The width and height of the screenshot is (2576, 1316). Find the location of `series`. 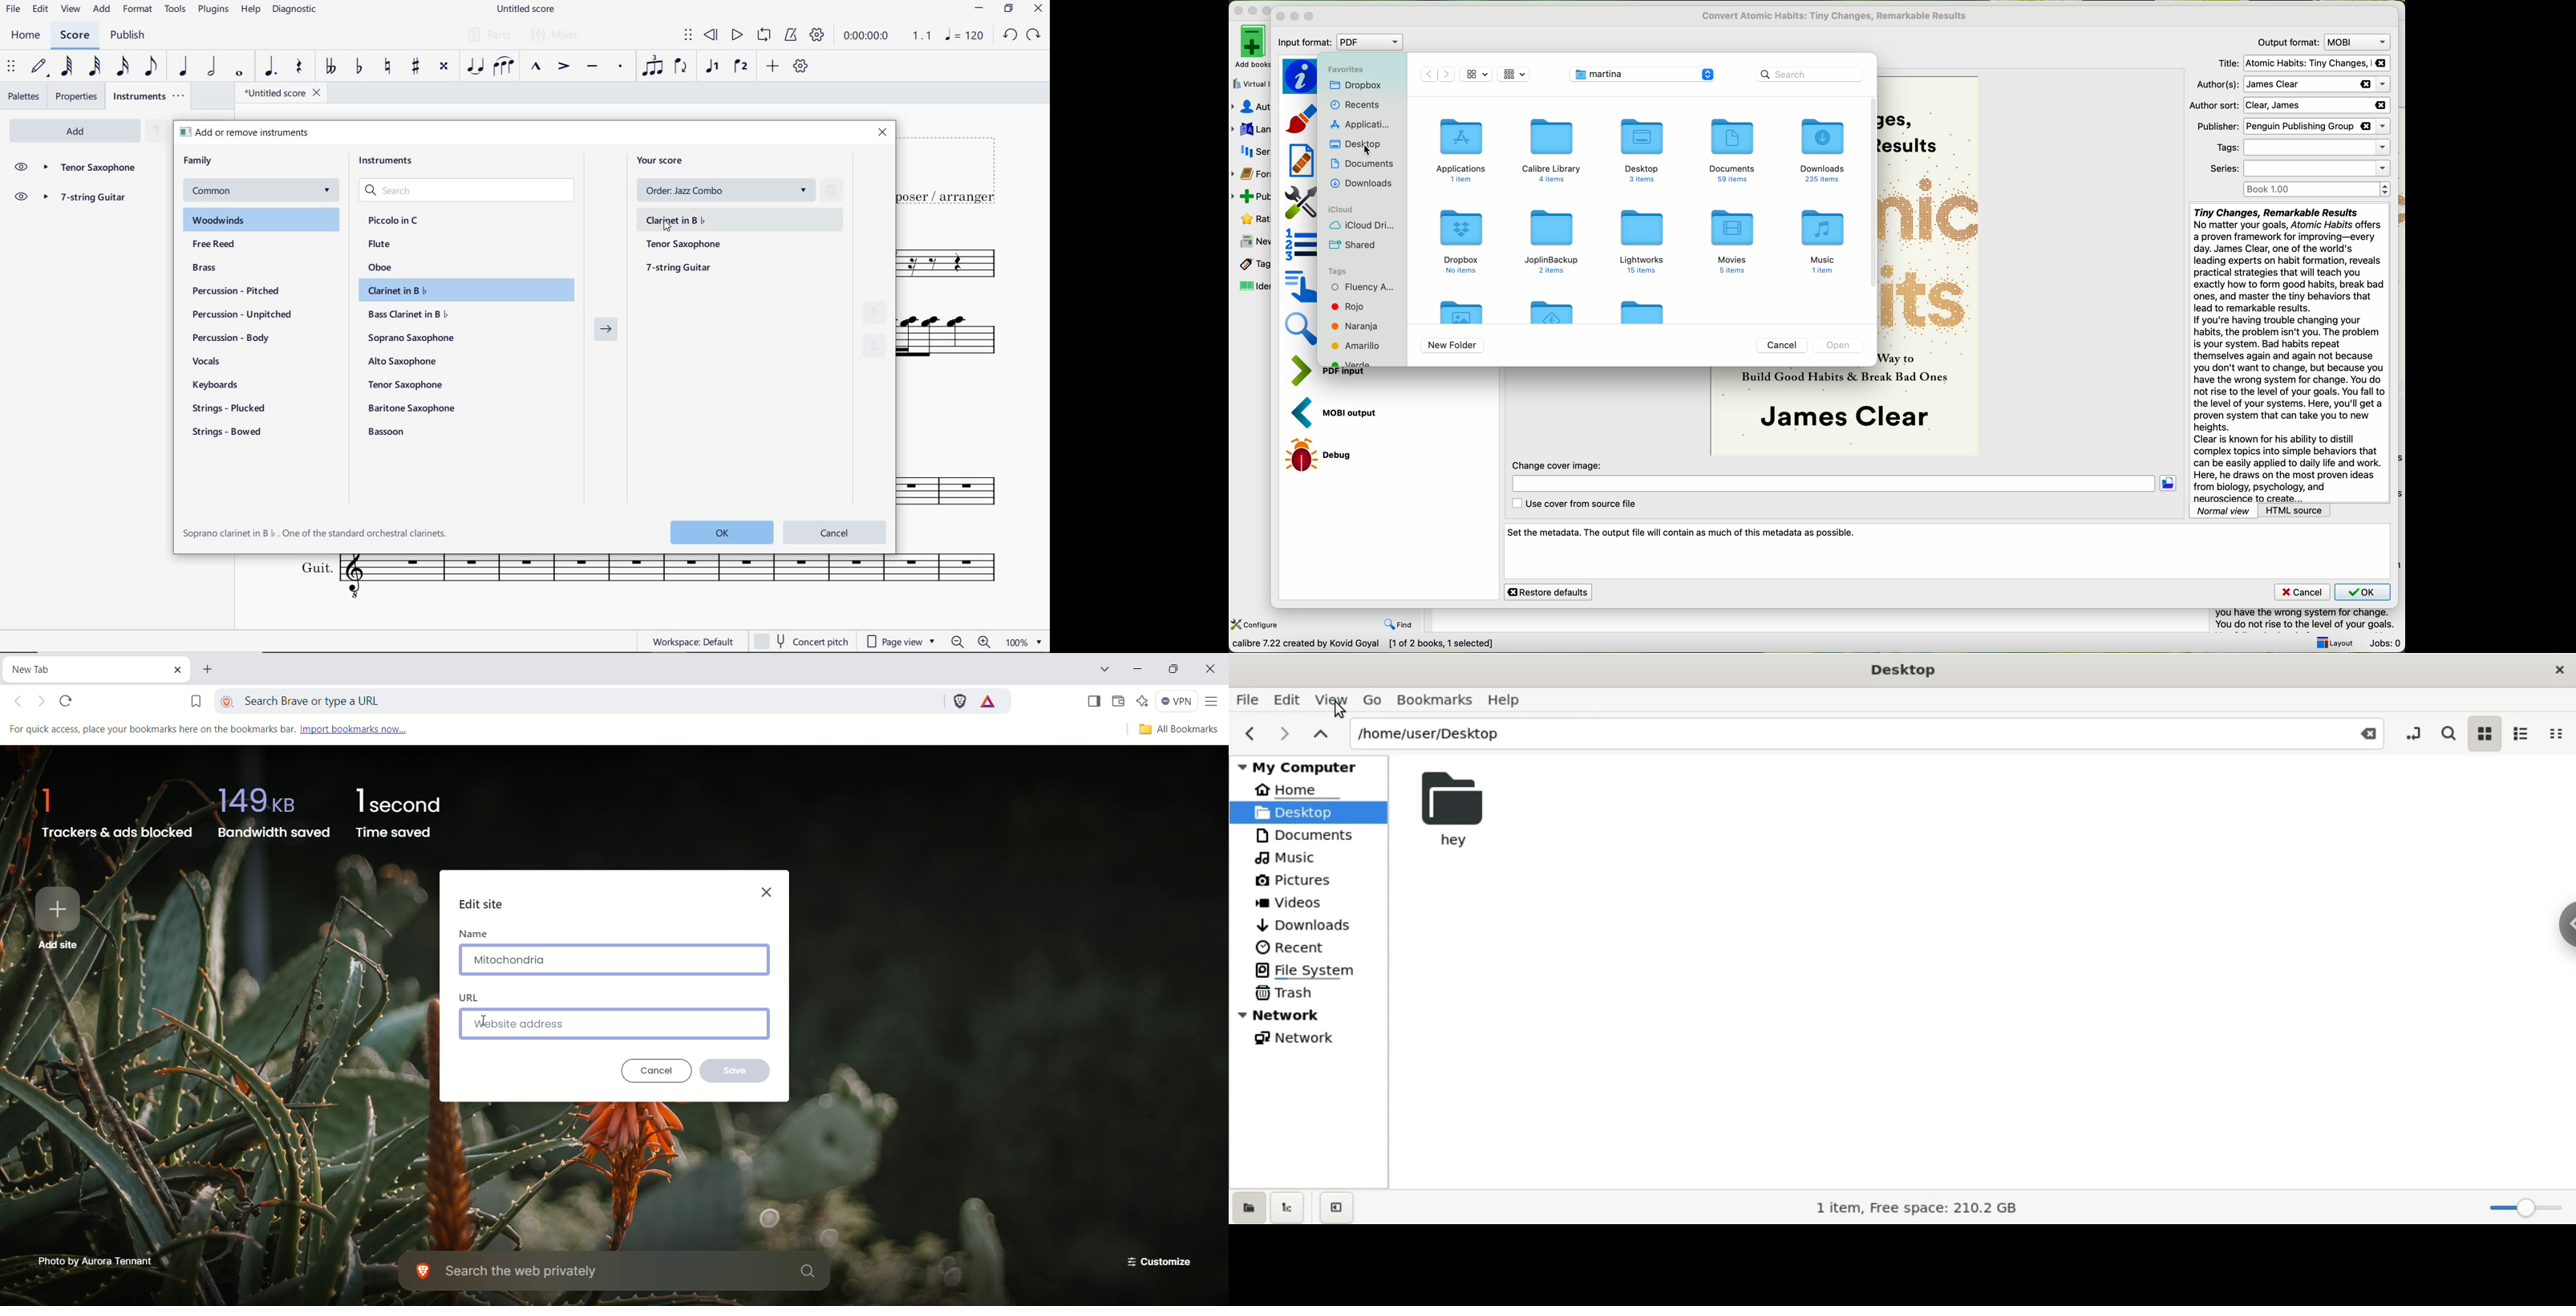

series is located at coordinates (2300, 169).